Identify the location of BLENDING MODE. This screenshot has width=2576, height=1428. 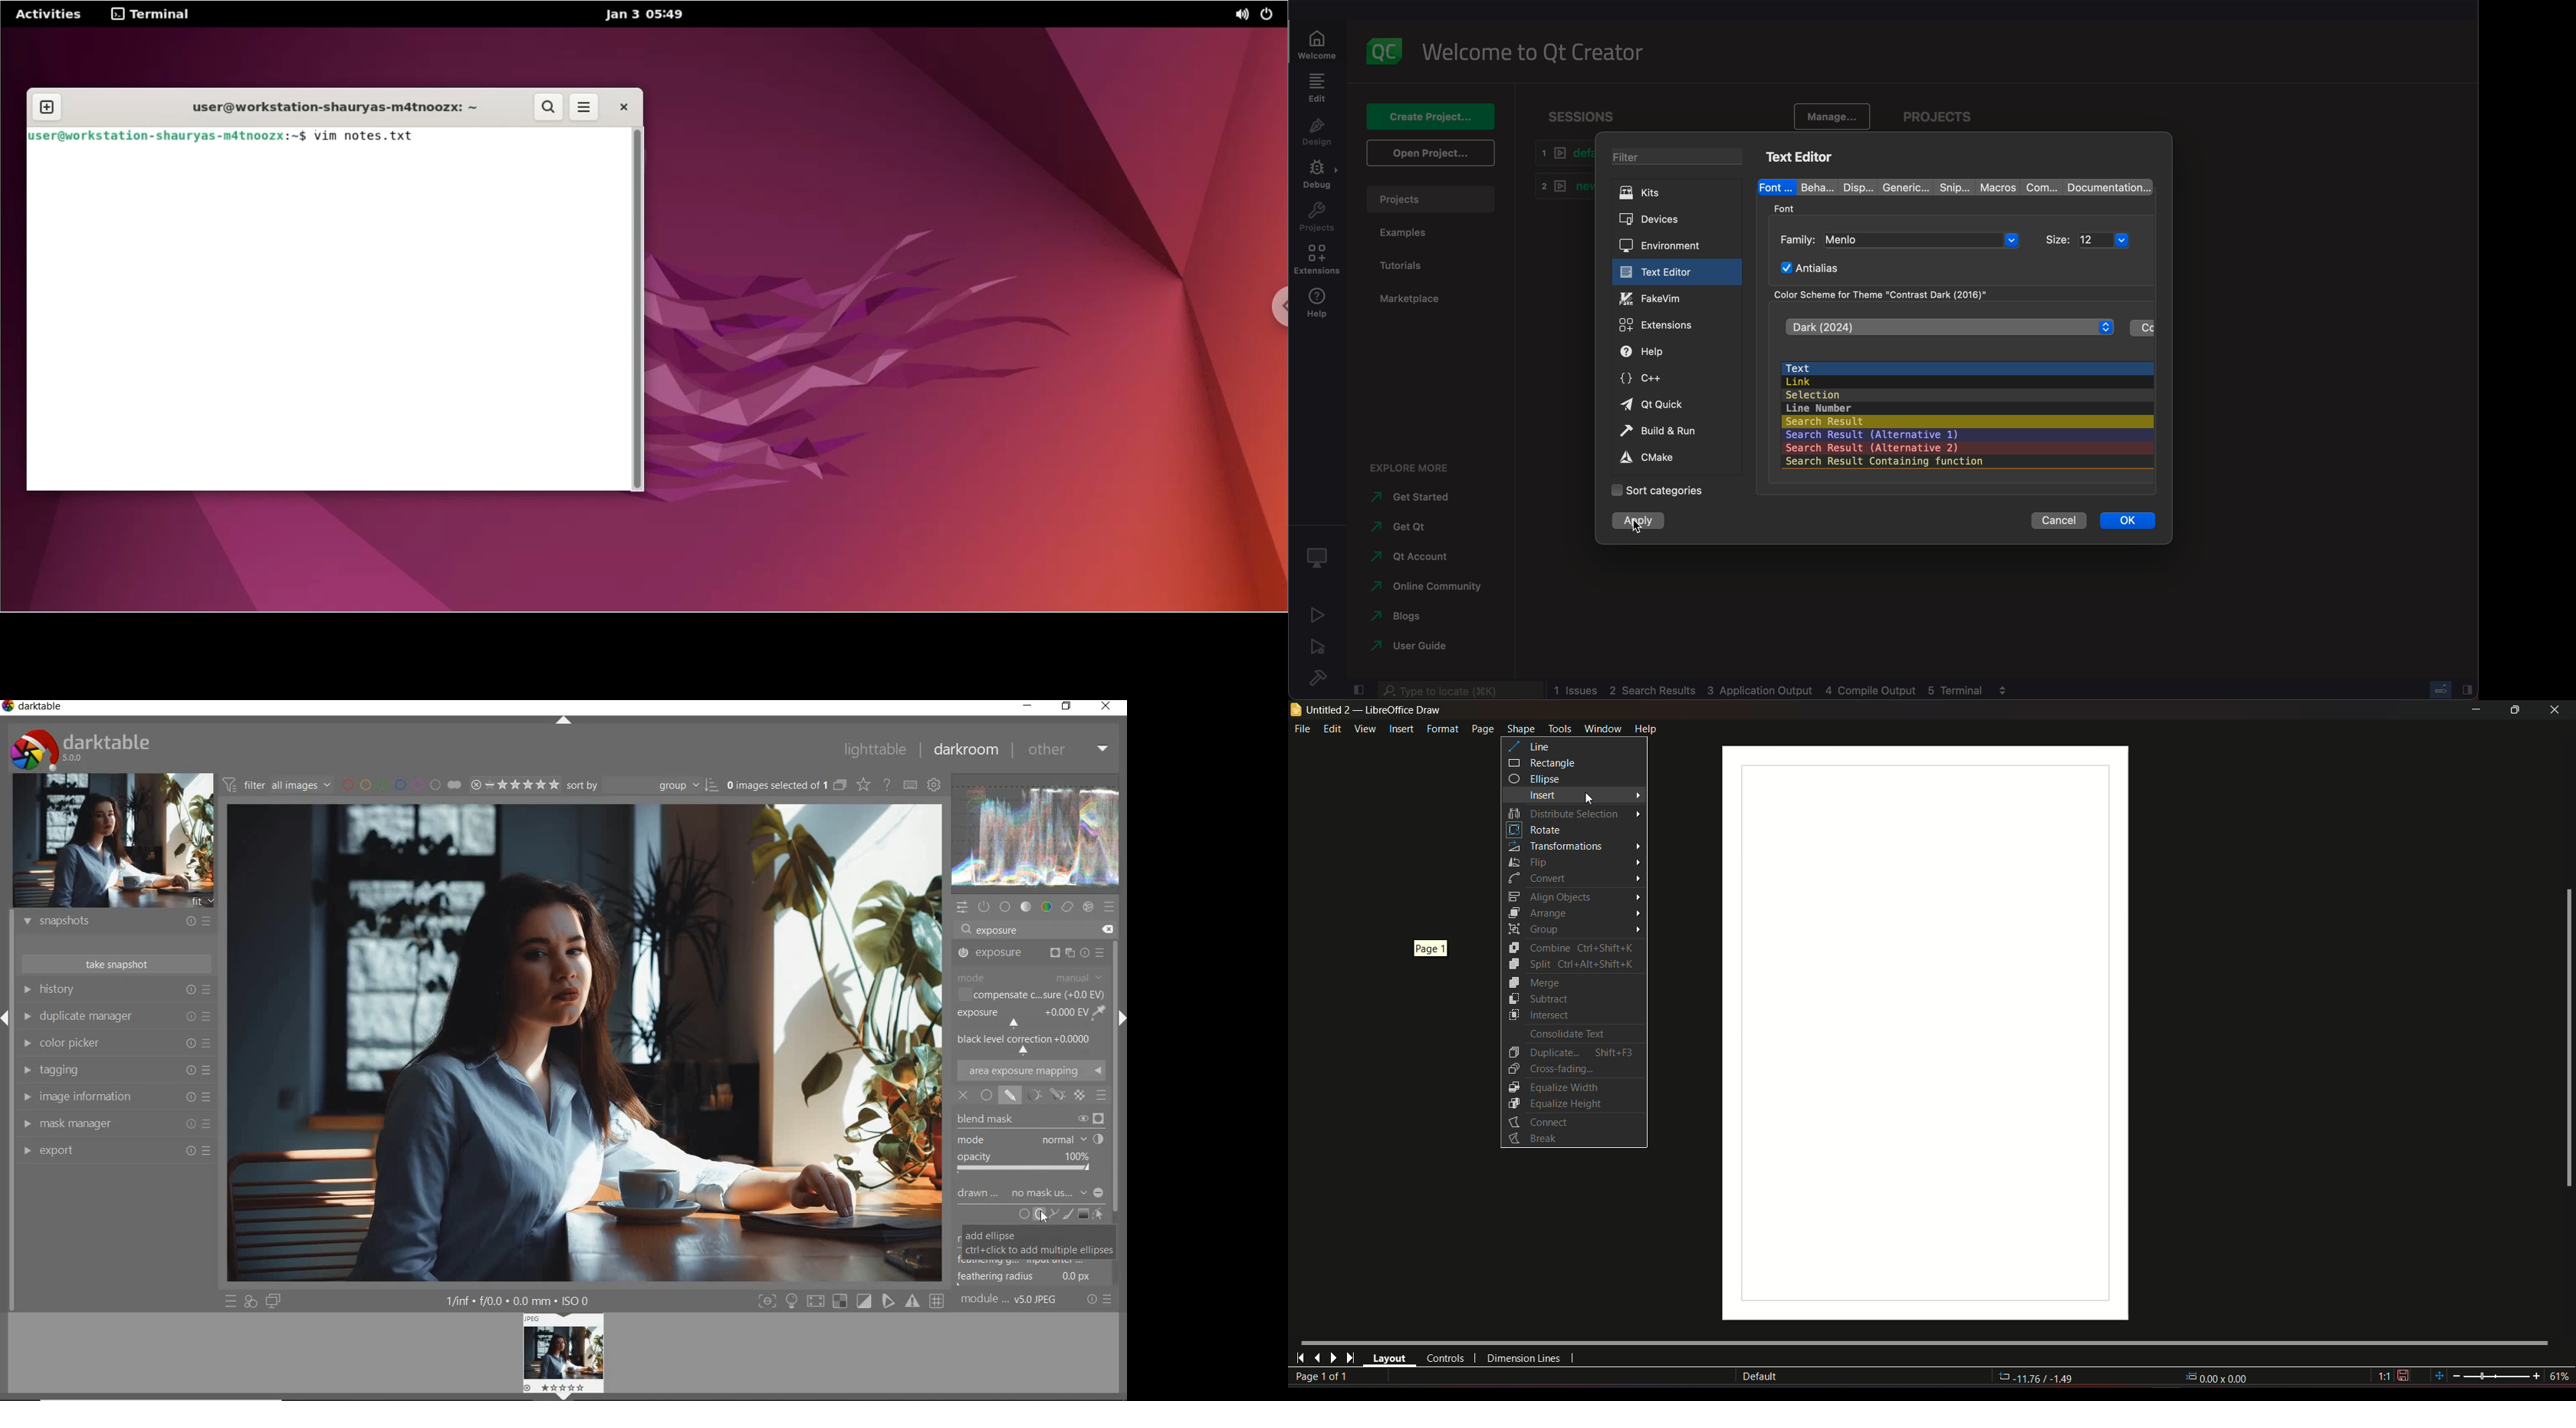
(1101, 1096).